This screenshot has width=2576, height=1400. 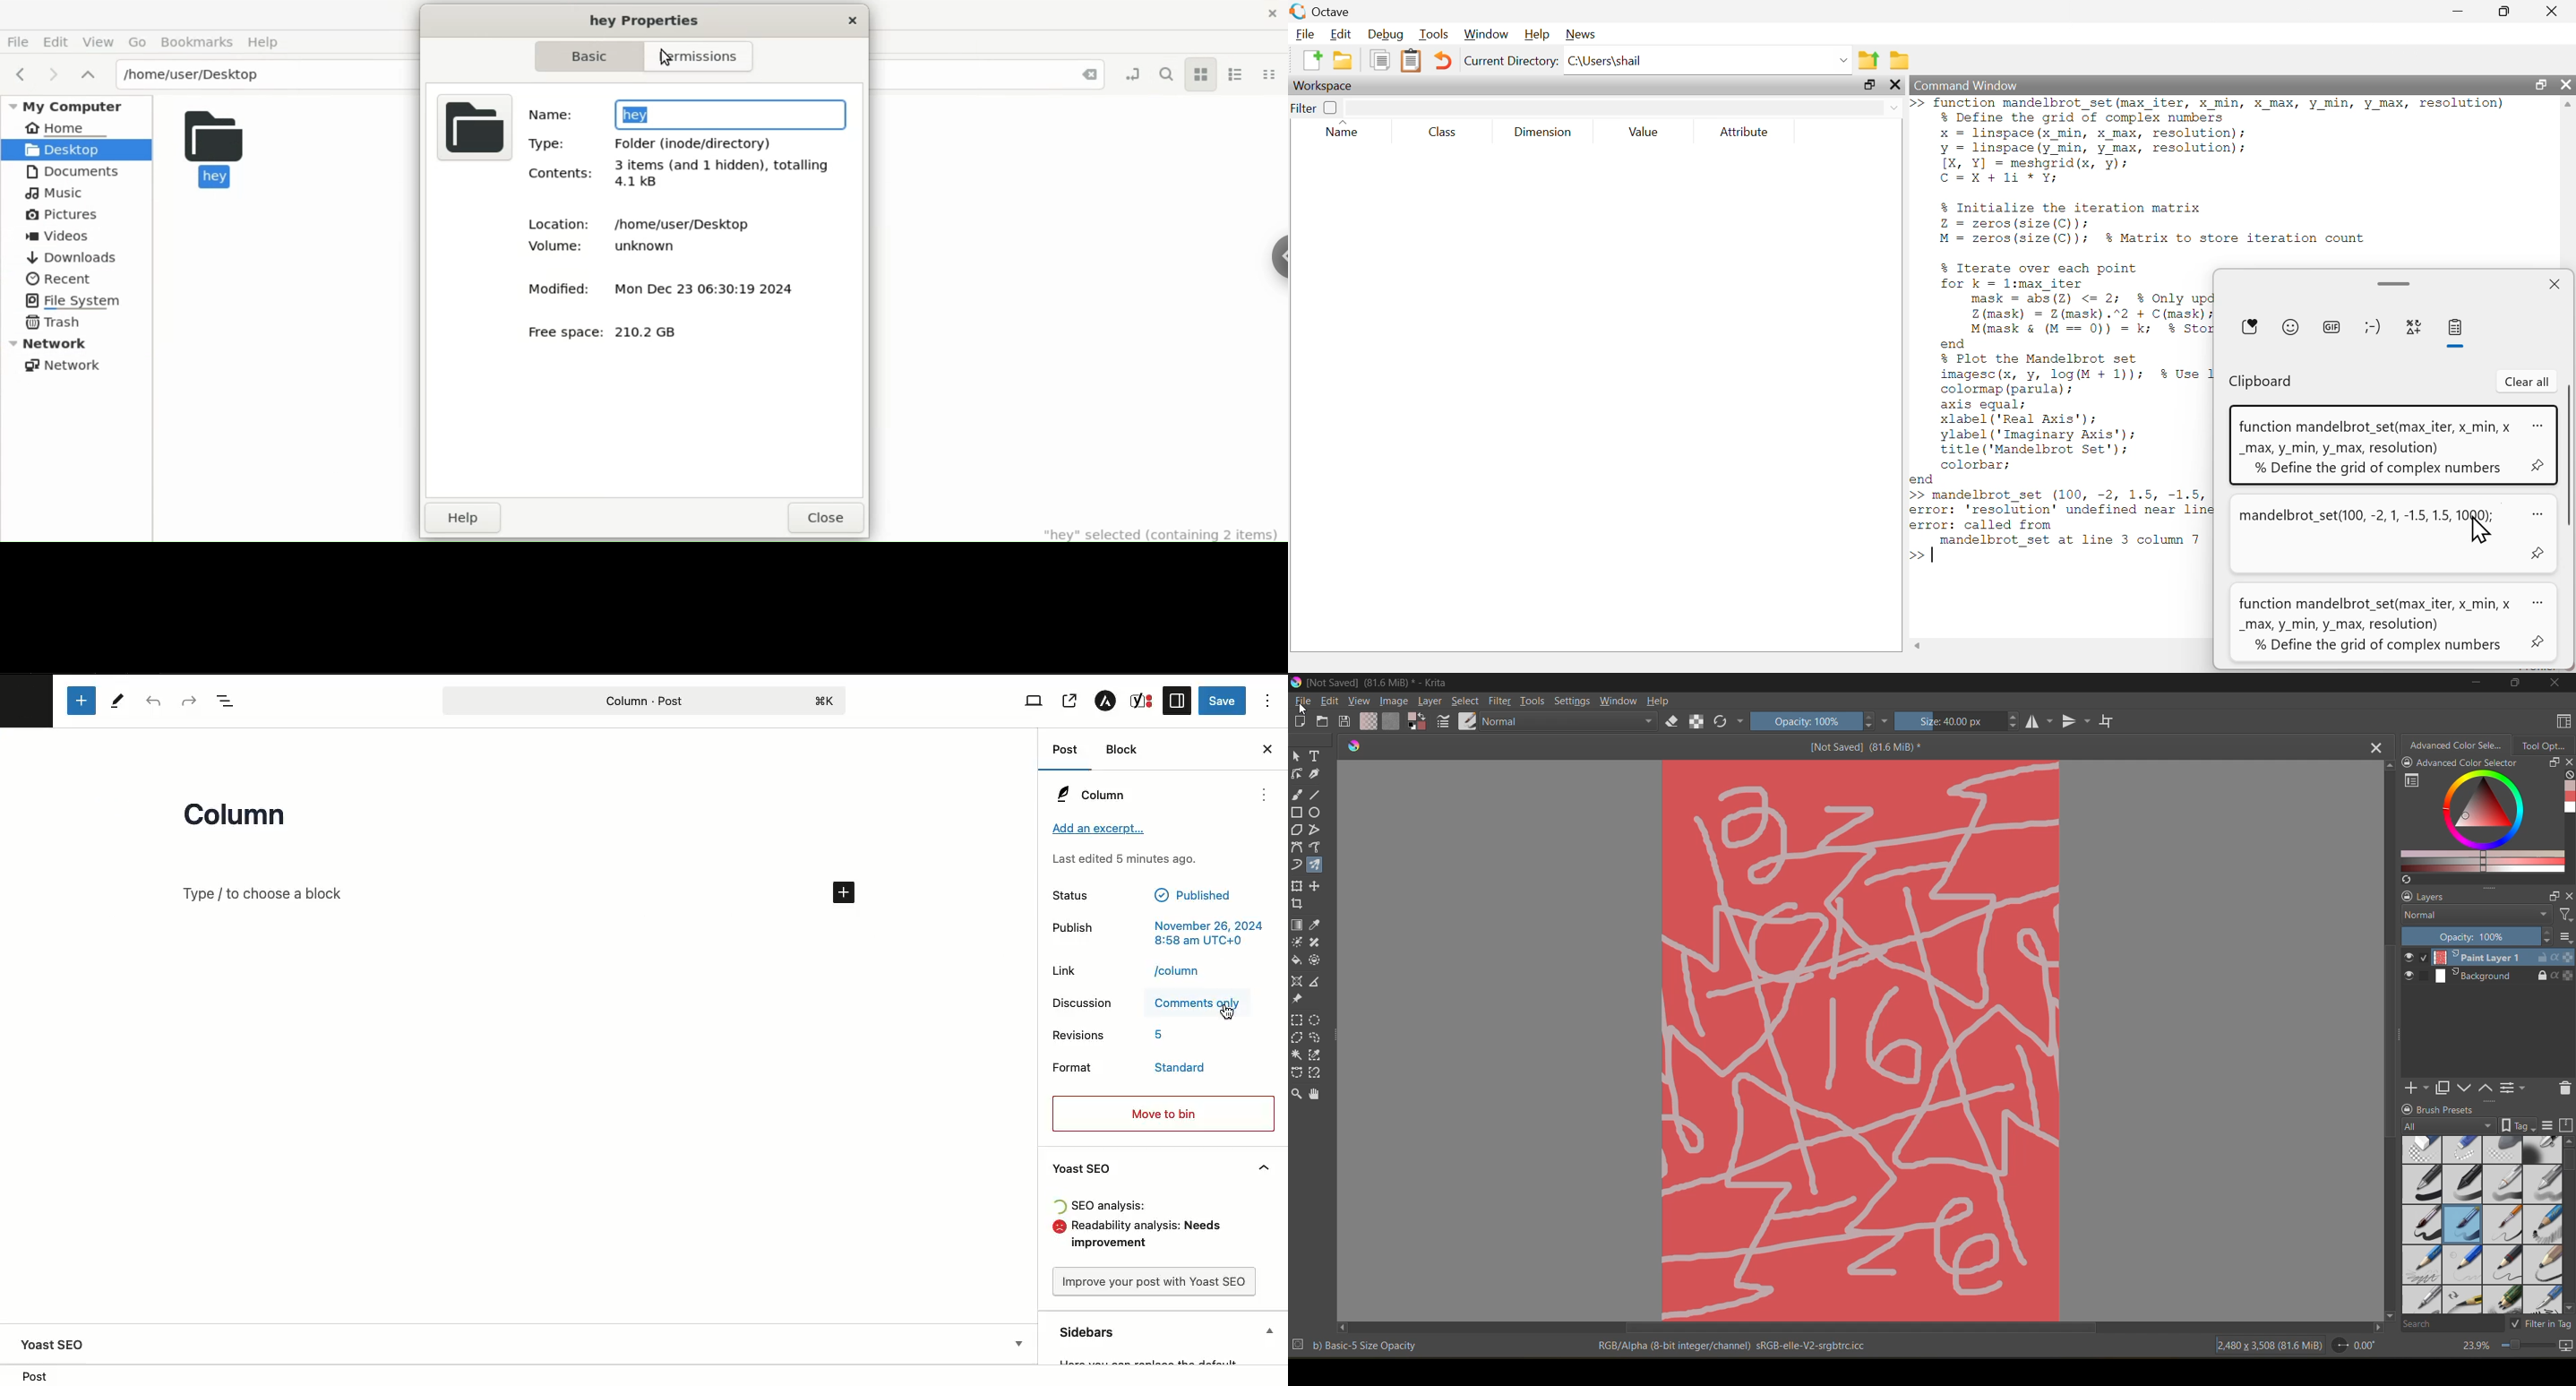 I want to click on opacity, so click(x=2487, y=937).